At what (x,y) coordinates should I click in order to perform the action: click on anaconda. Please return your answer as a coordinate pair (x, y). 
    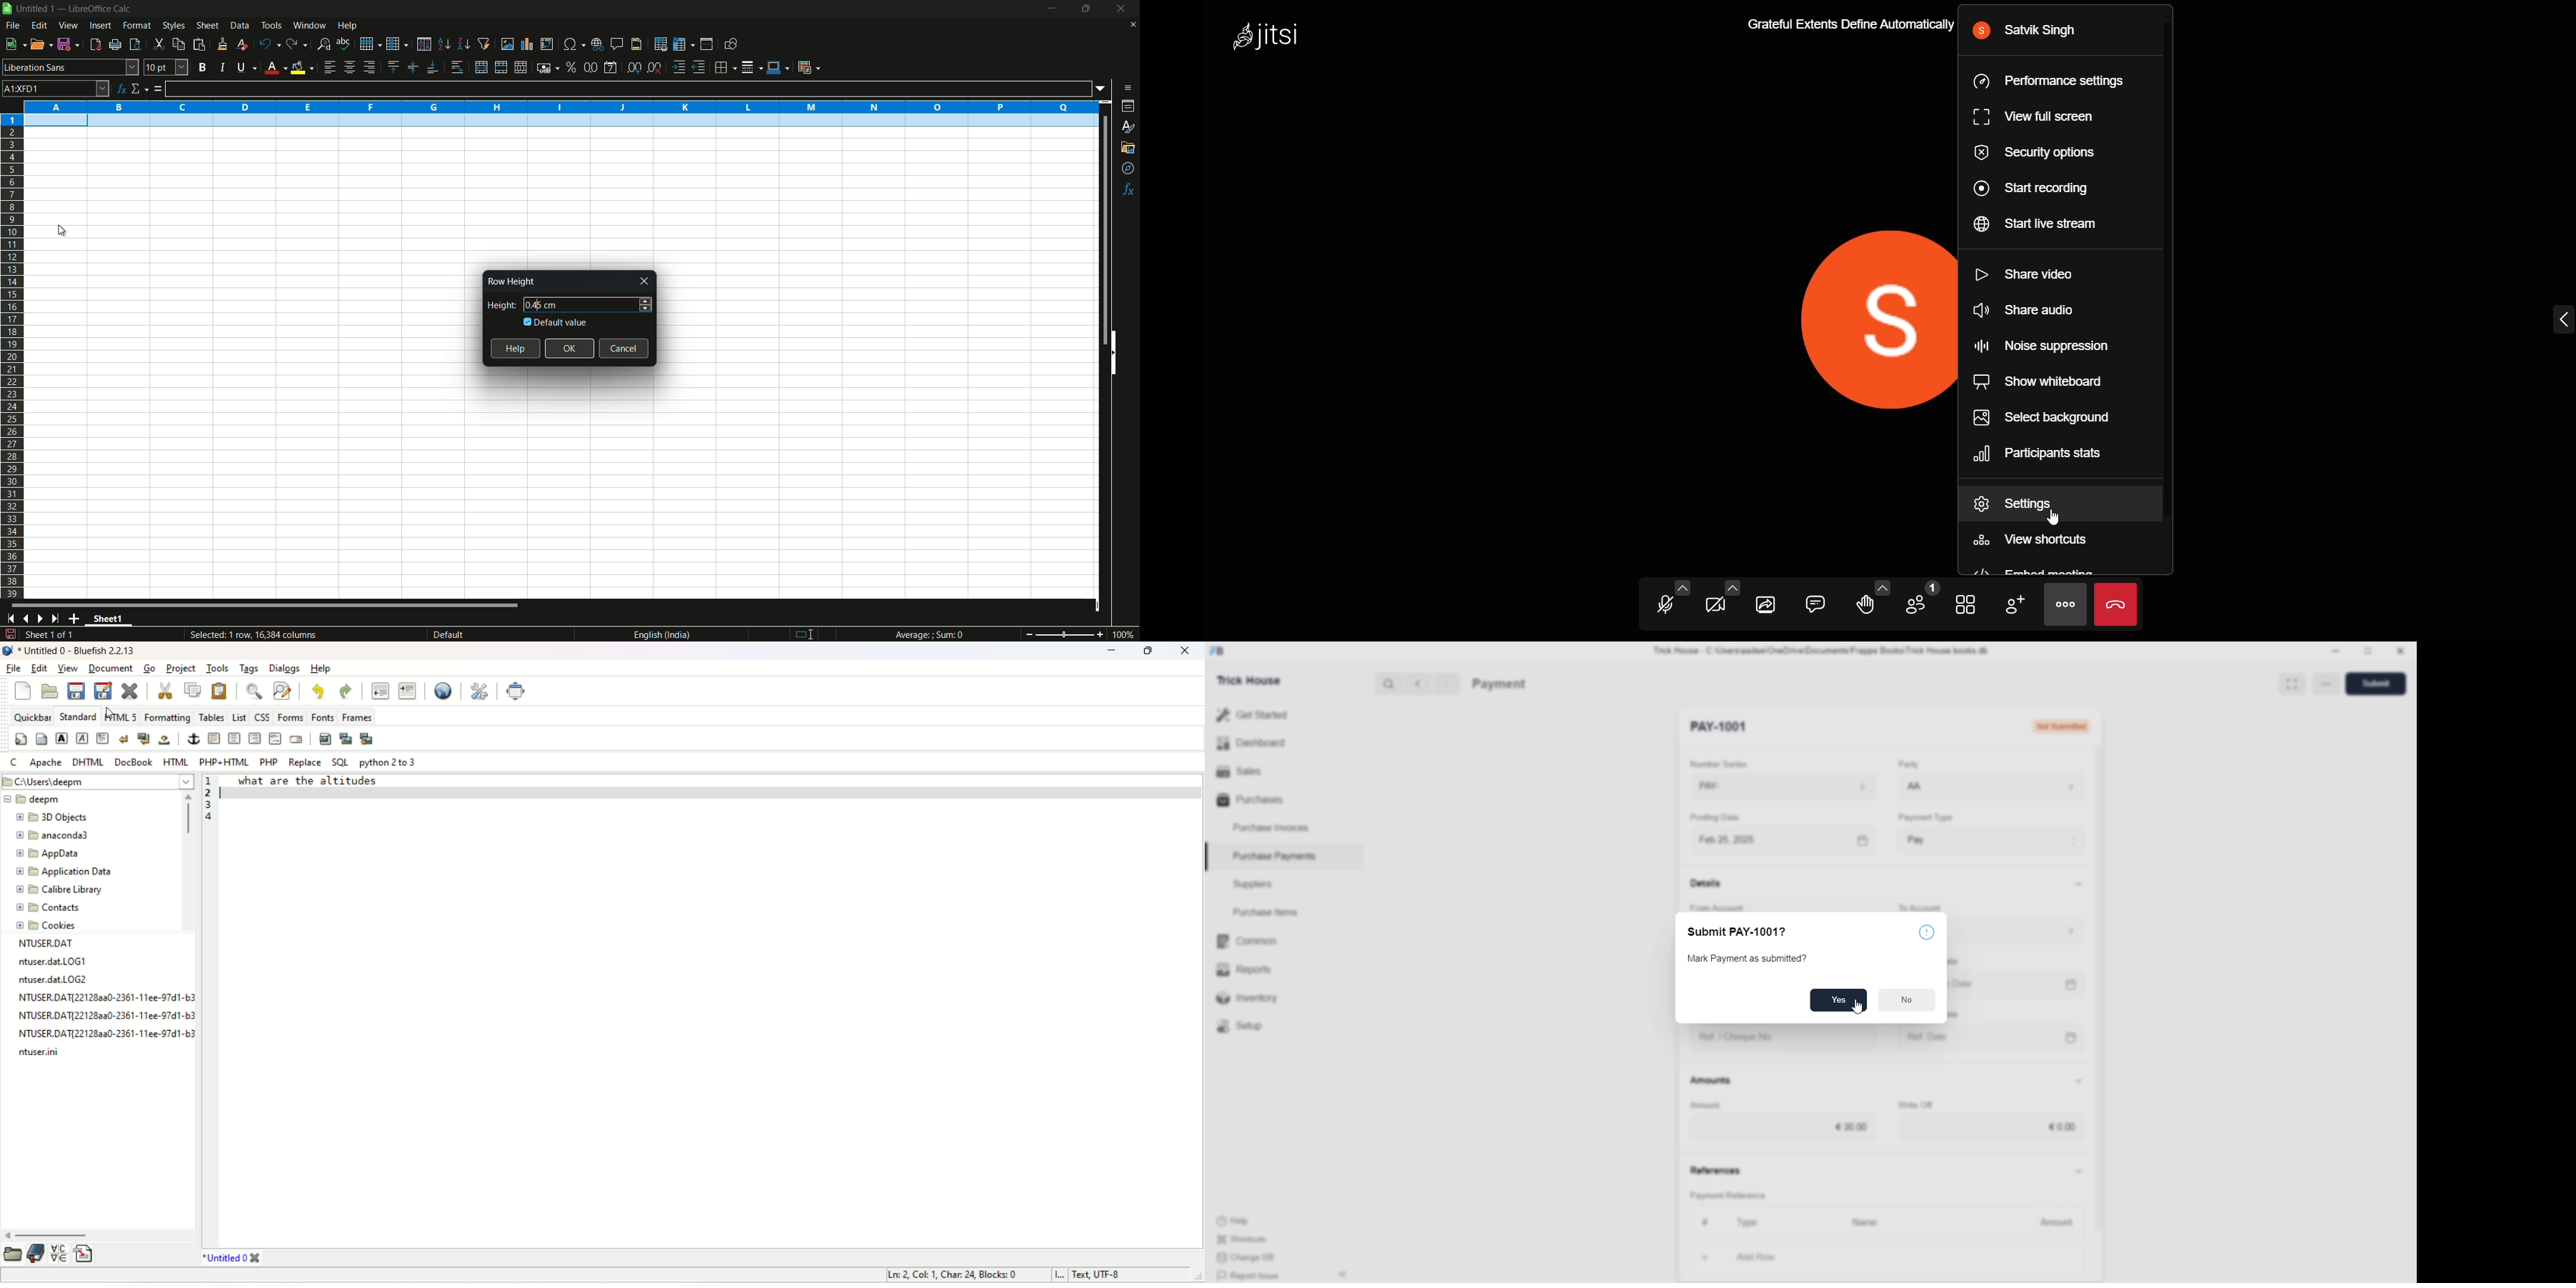
    Looking at the image, I should click on (53, 834).